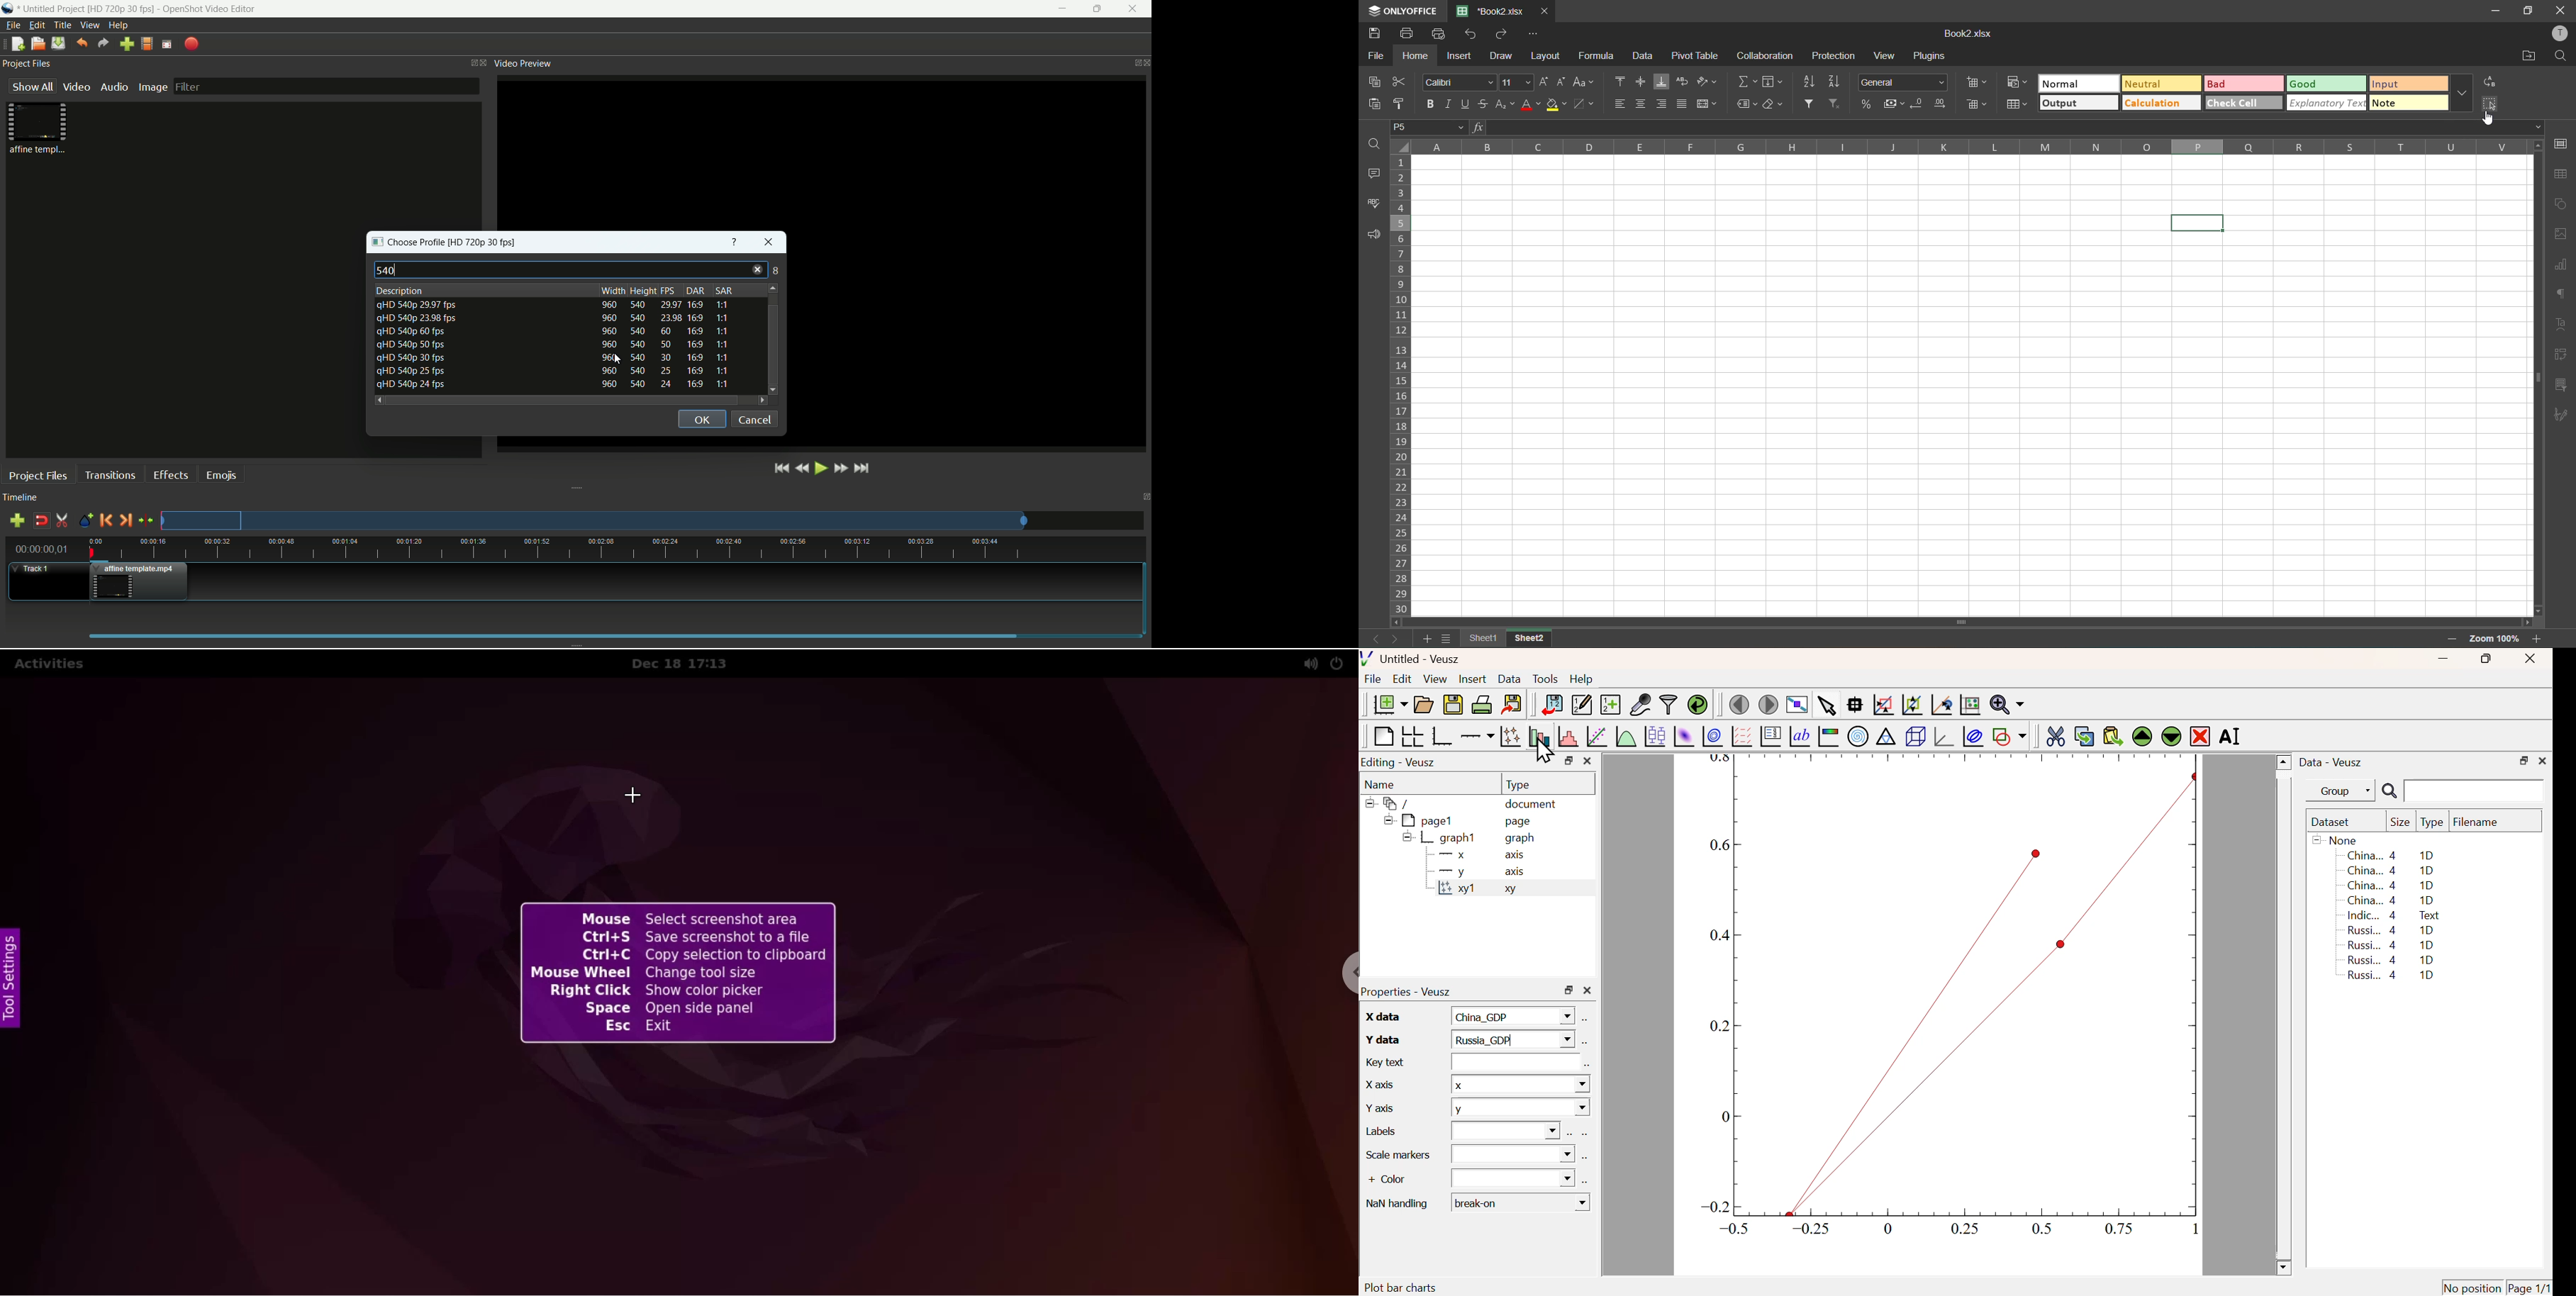 The image size is (2576, 1316). Describe the element at coordinates (556, 331) in the screenshot. I see `profile-4` at that location.